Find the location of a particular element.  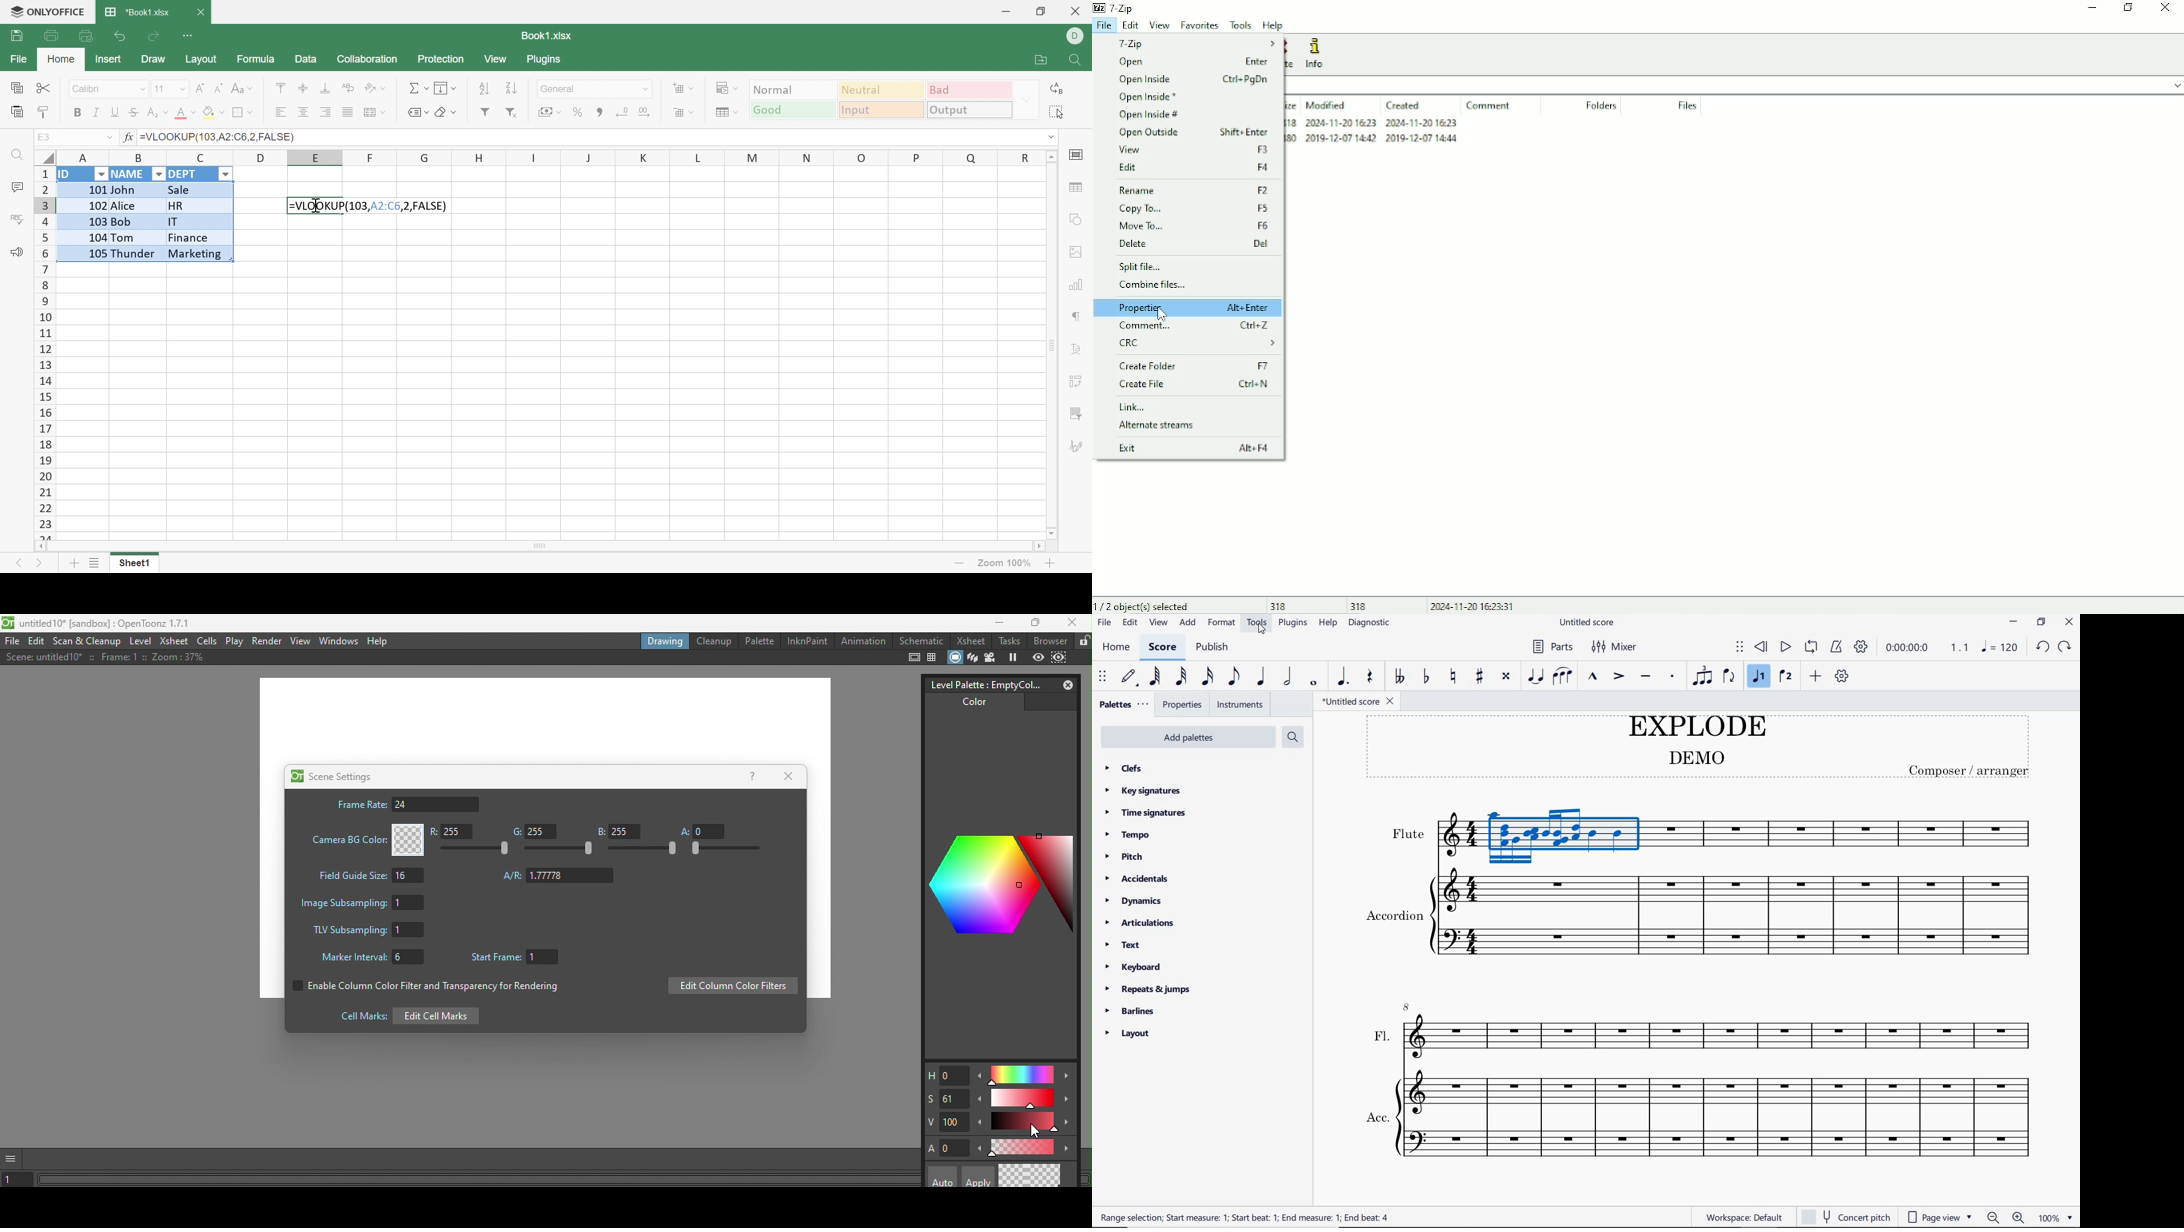

Drop Down is located at coordinates (644, 90).